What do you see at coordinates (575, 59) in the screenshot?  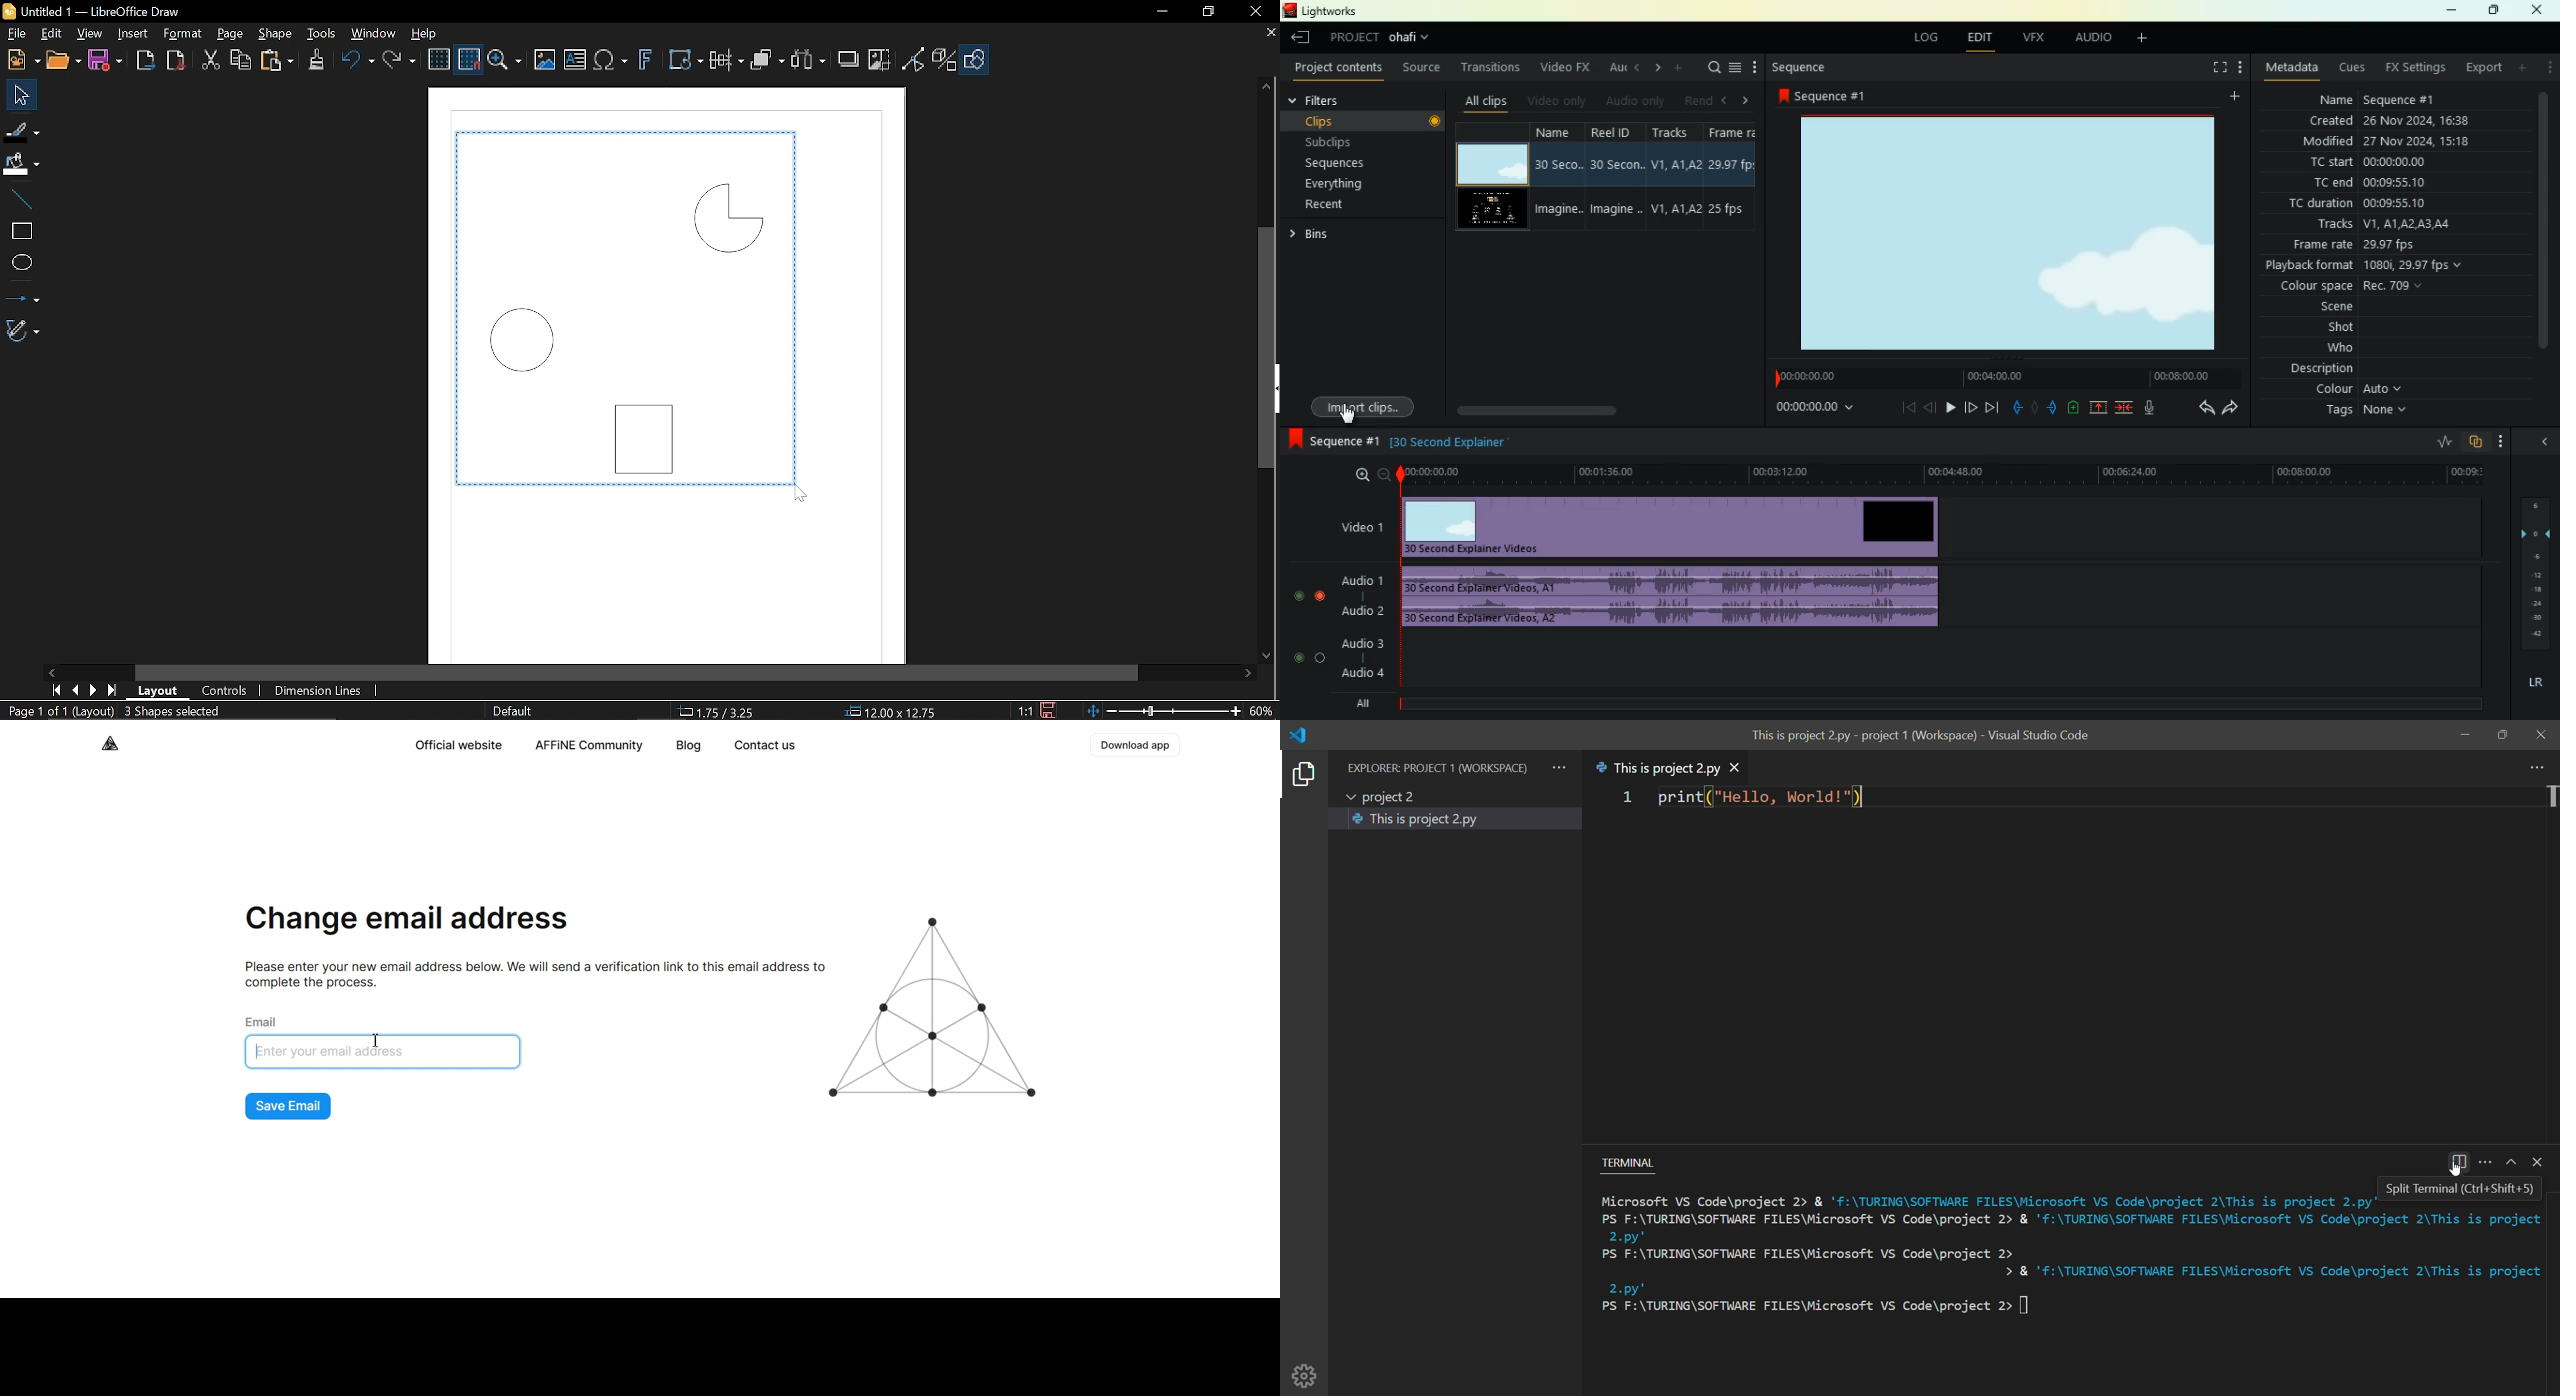 I see `insert text` at bounding box center [575, 59].